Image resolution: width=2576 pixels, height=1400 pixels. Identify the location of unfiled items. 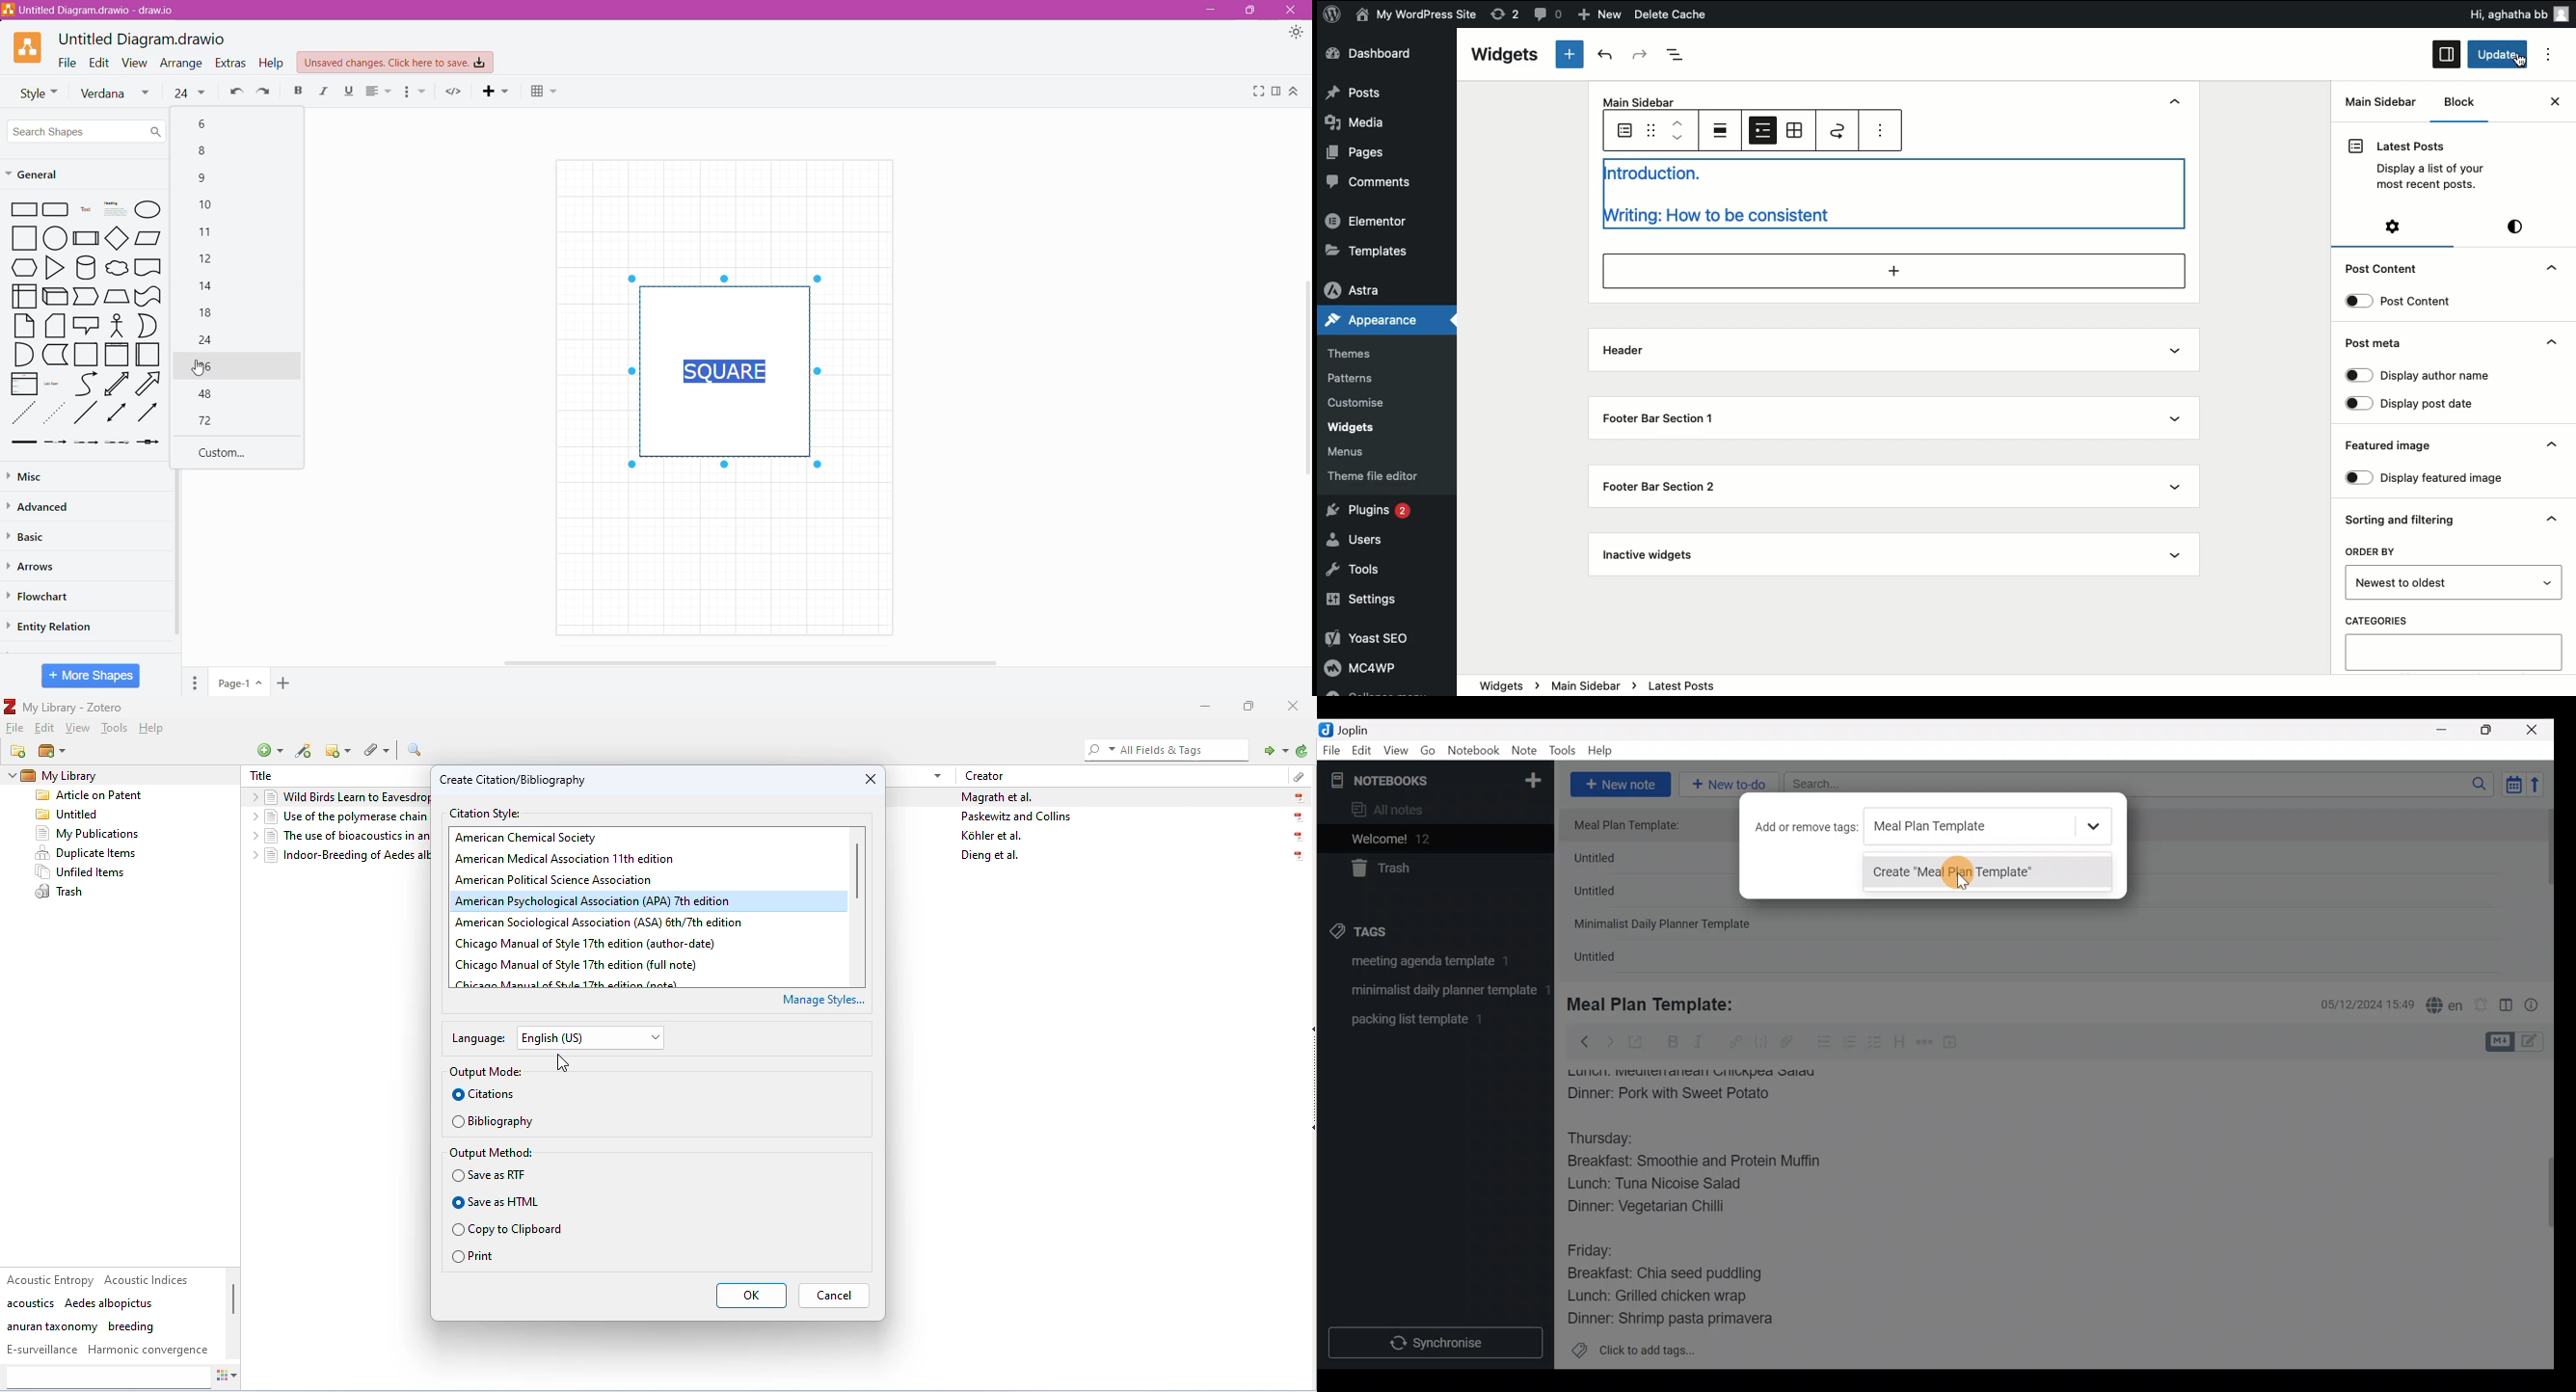
(85, 872).